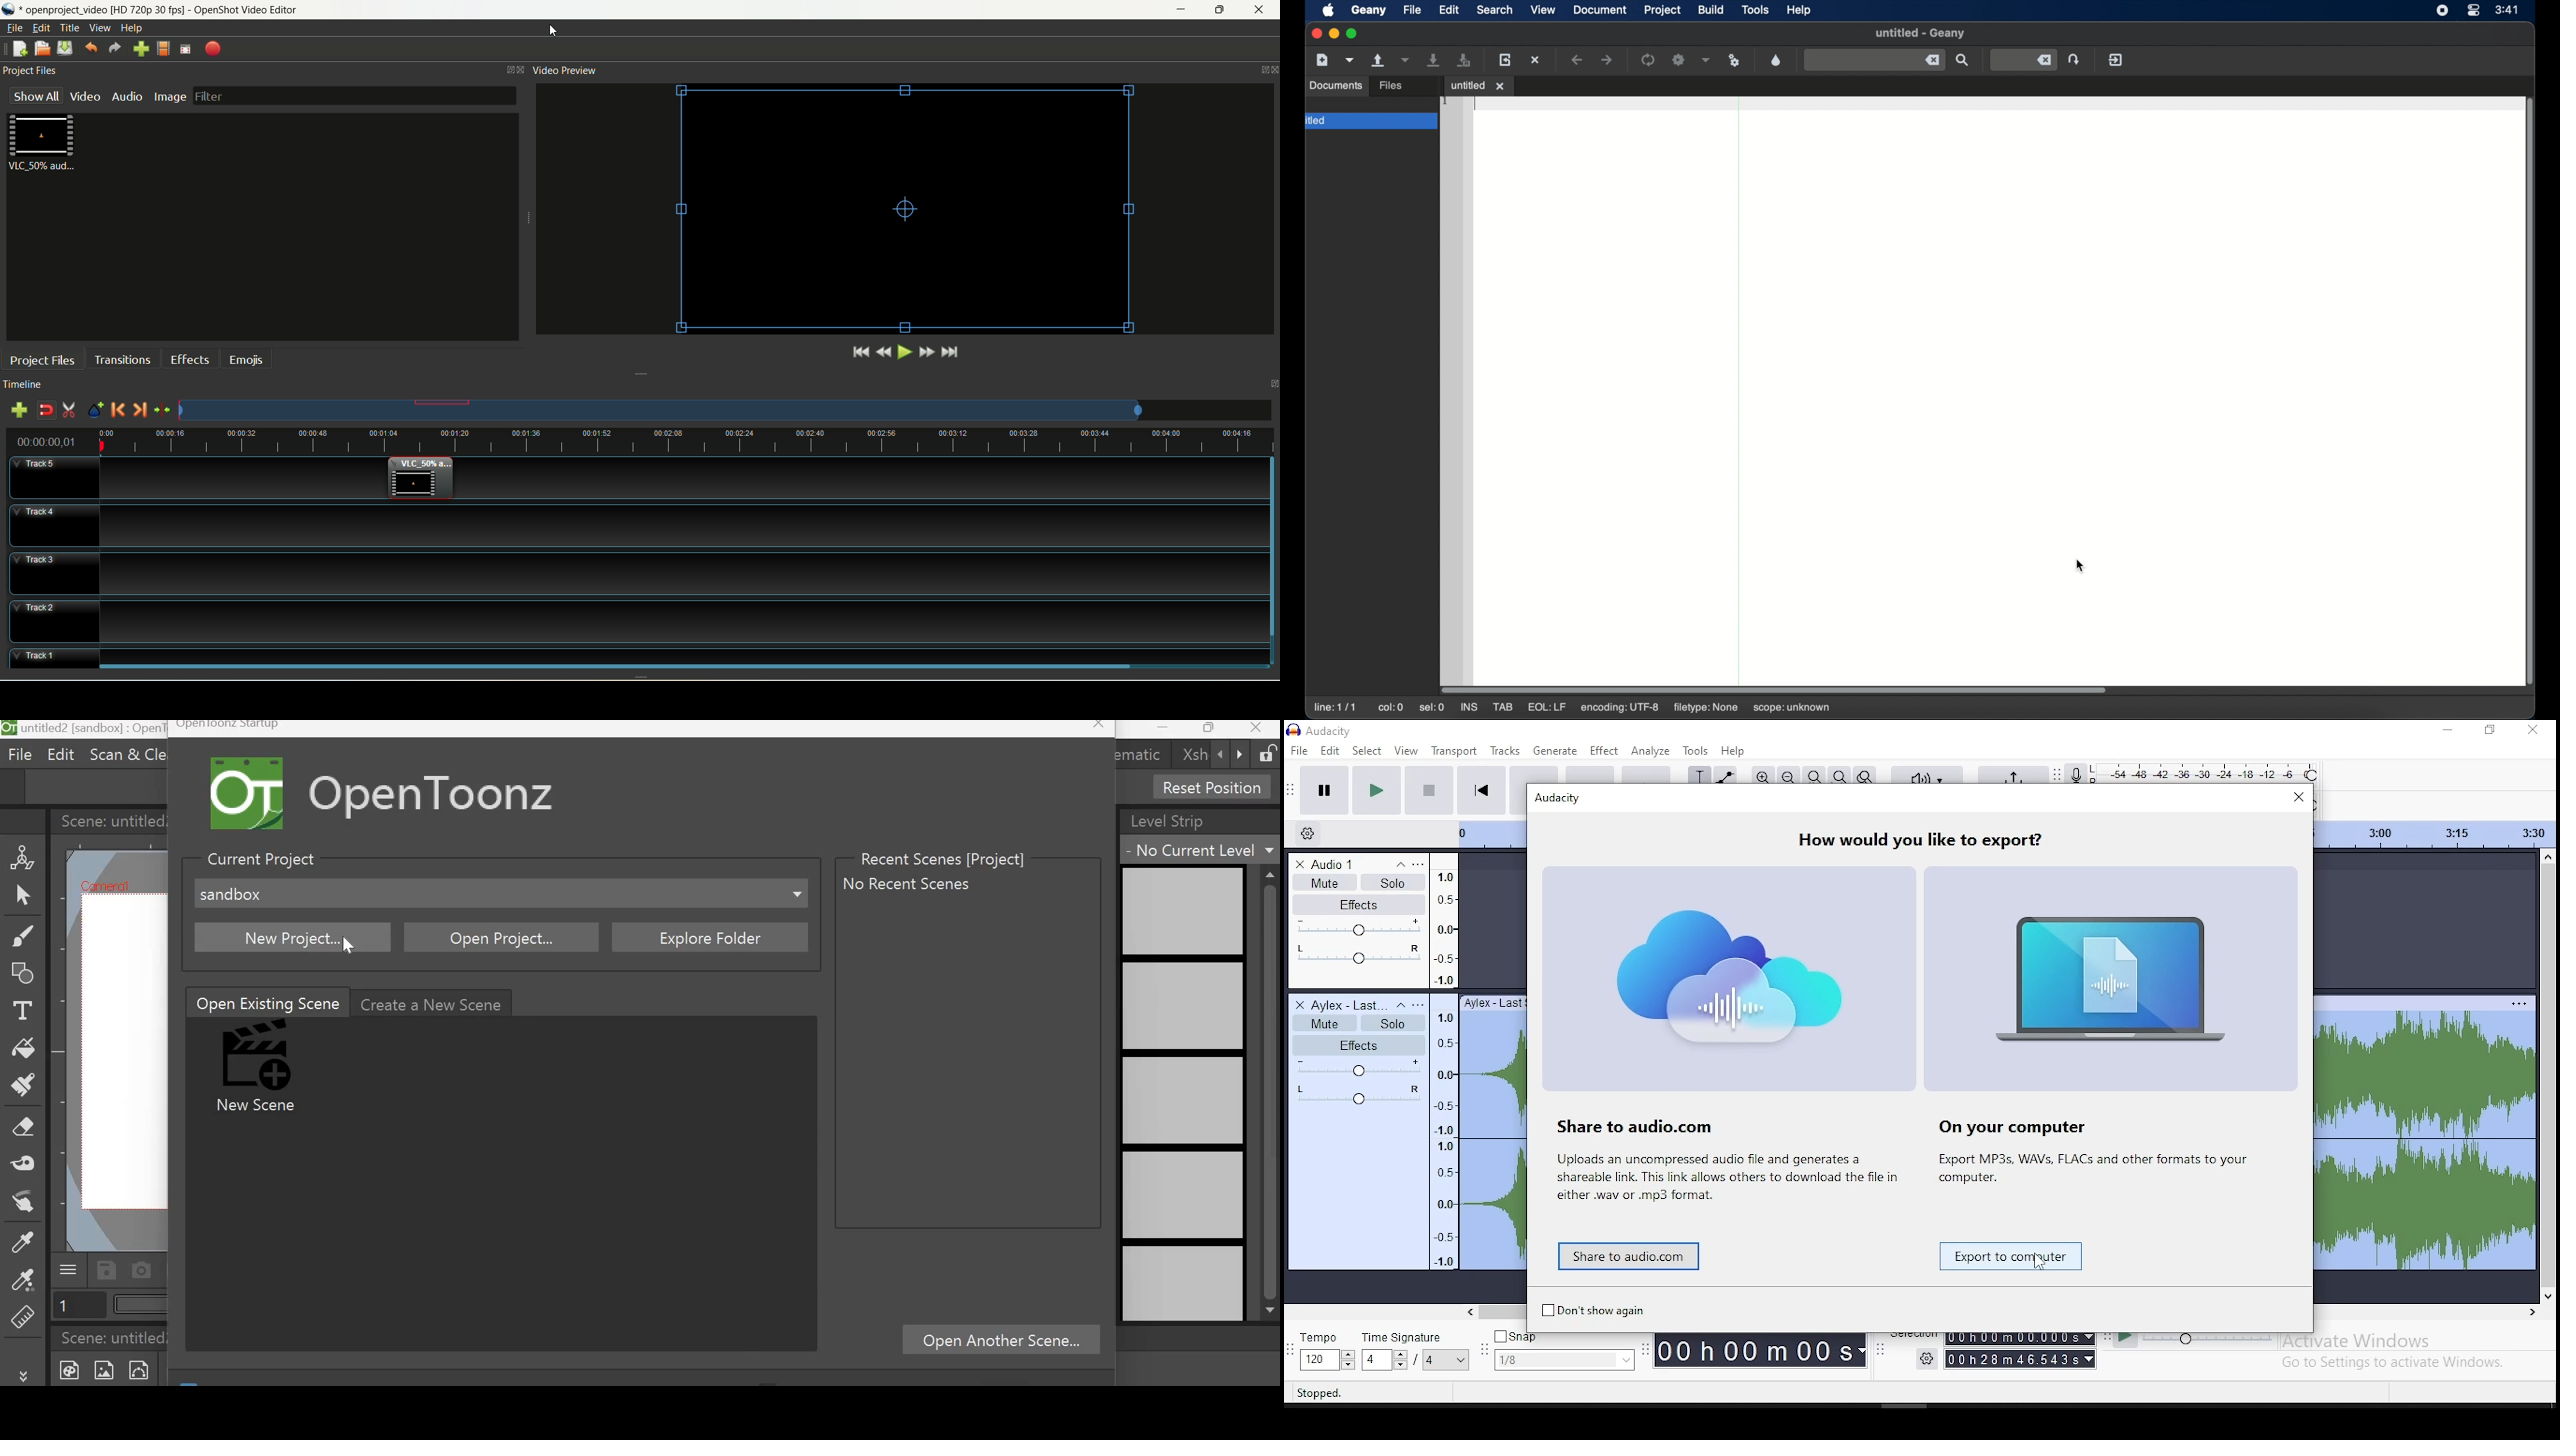 The width and height of the screenshot is (2576, 1456). I want to click on choose profile, so click(163, 49).